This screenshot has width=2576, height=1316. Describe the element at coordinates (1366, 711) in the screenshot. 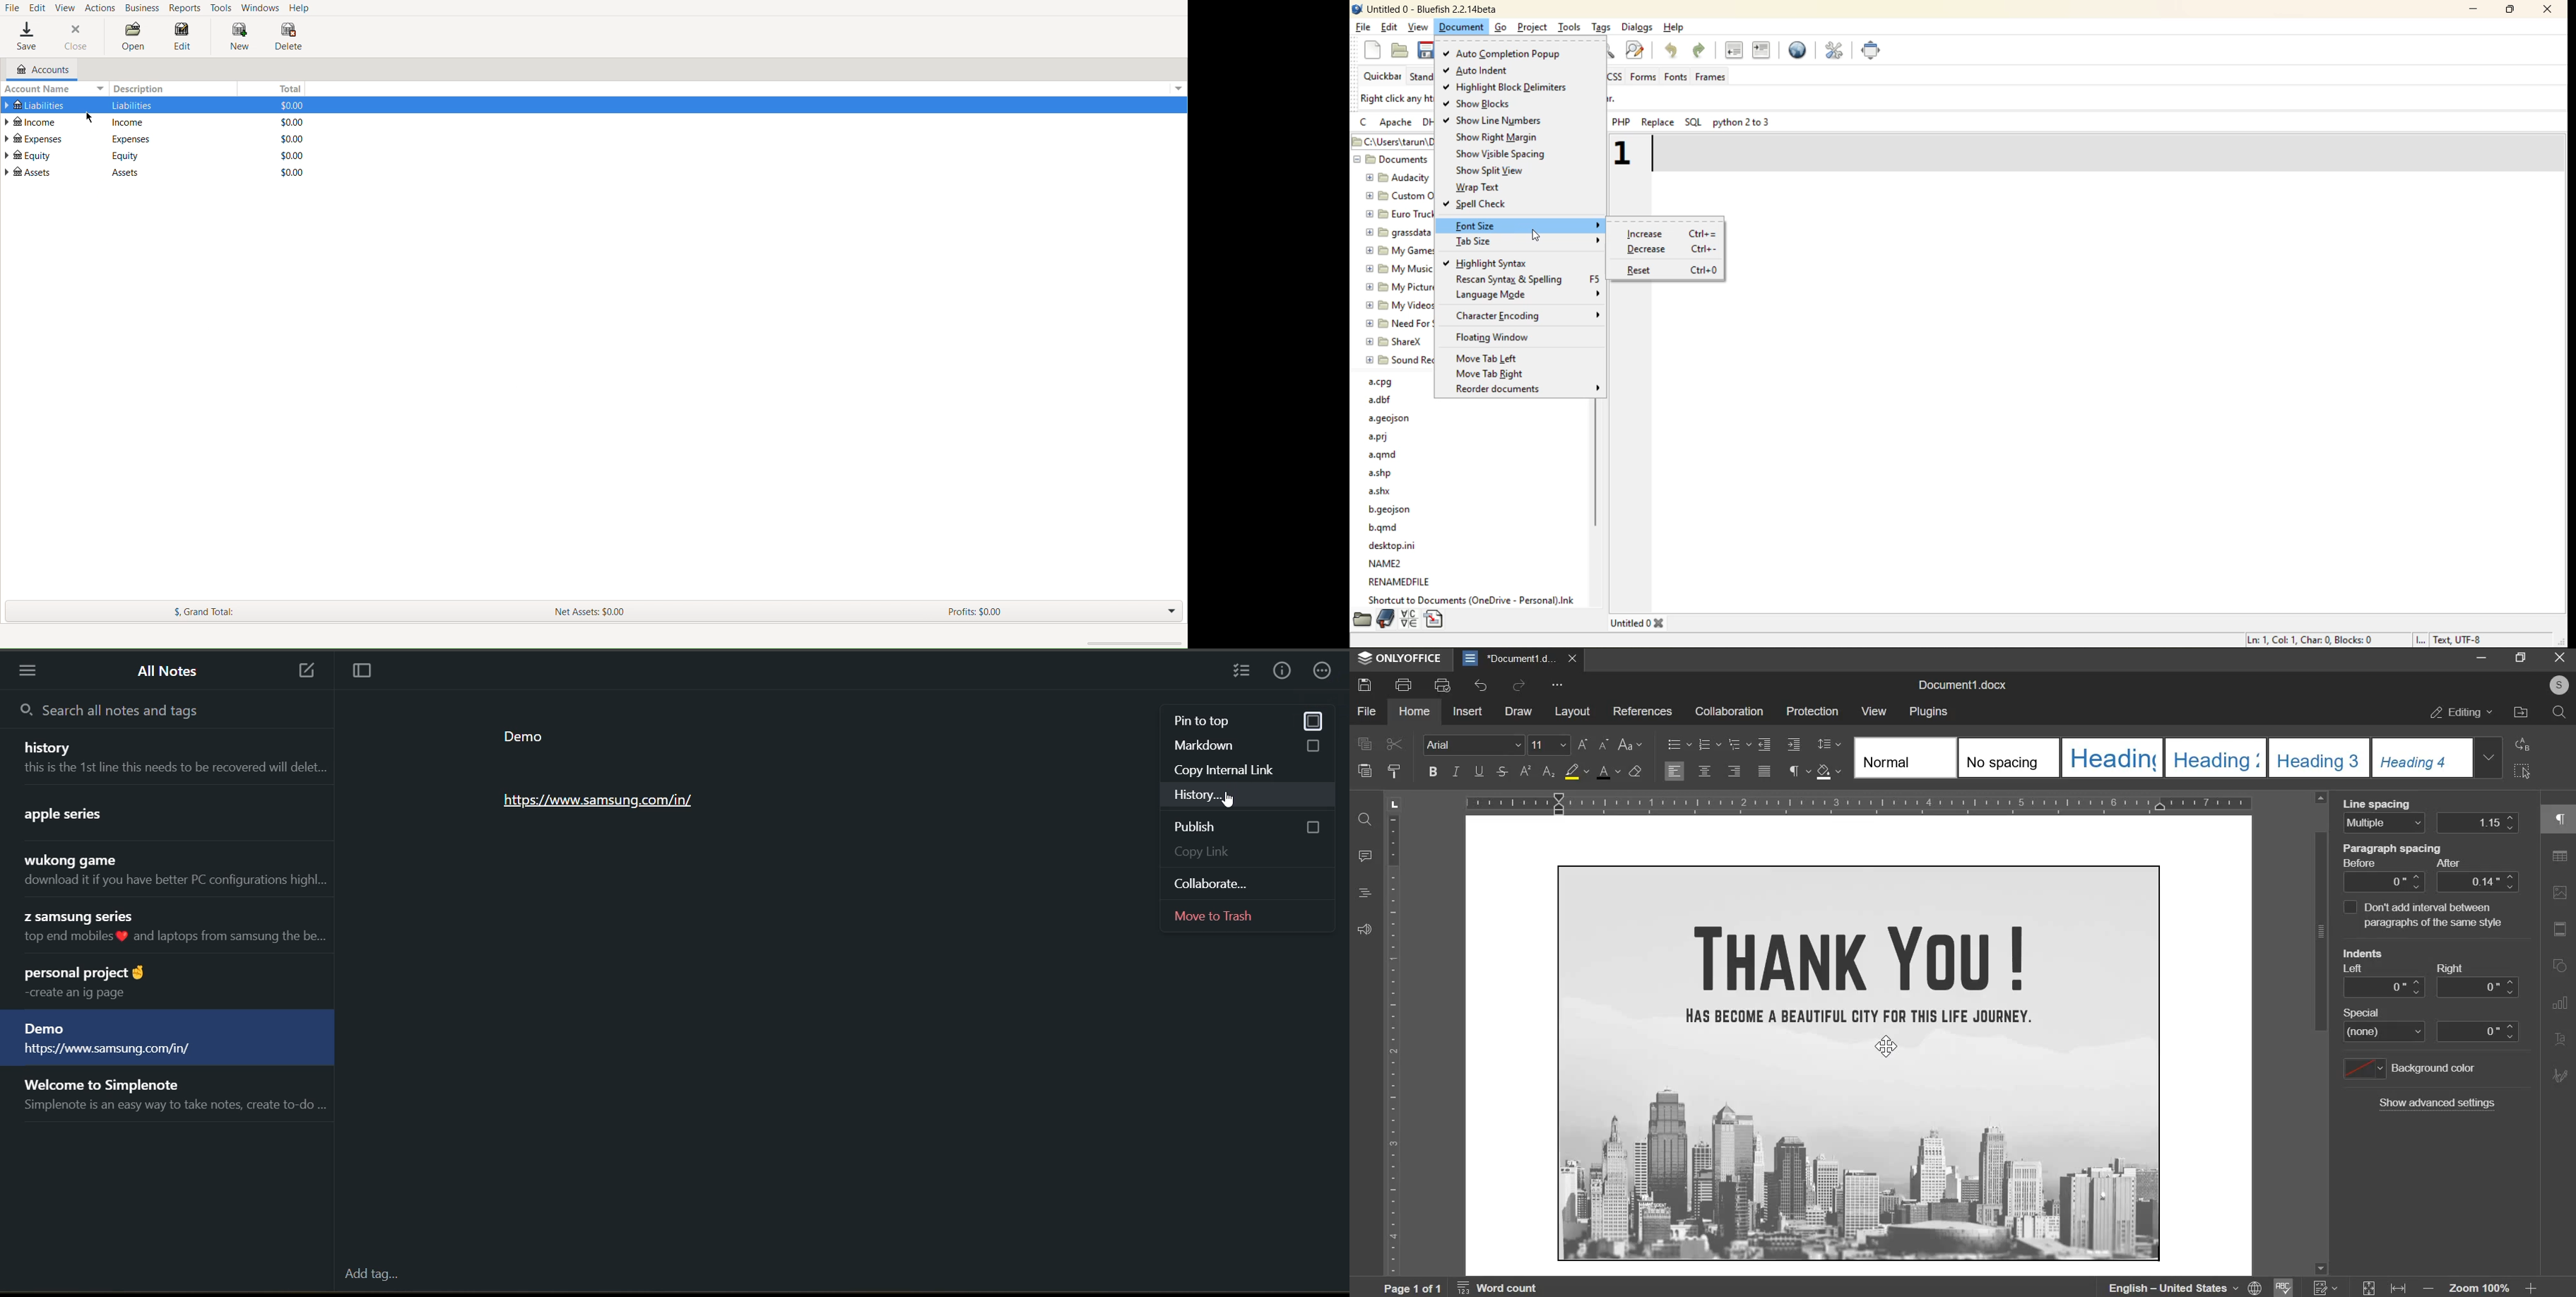

I see `file` at that location.